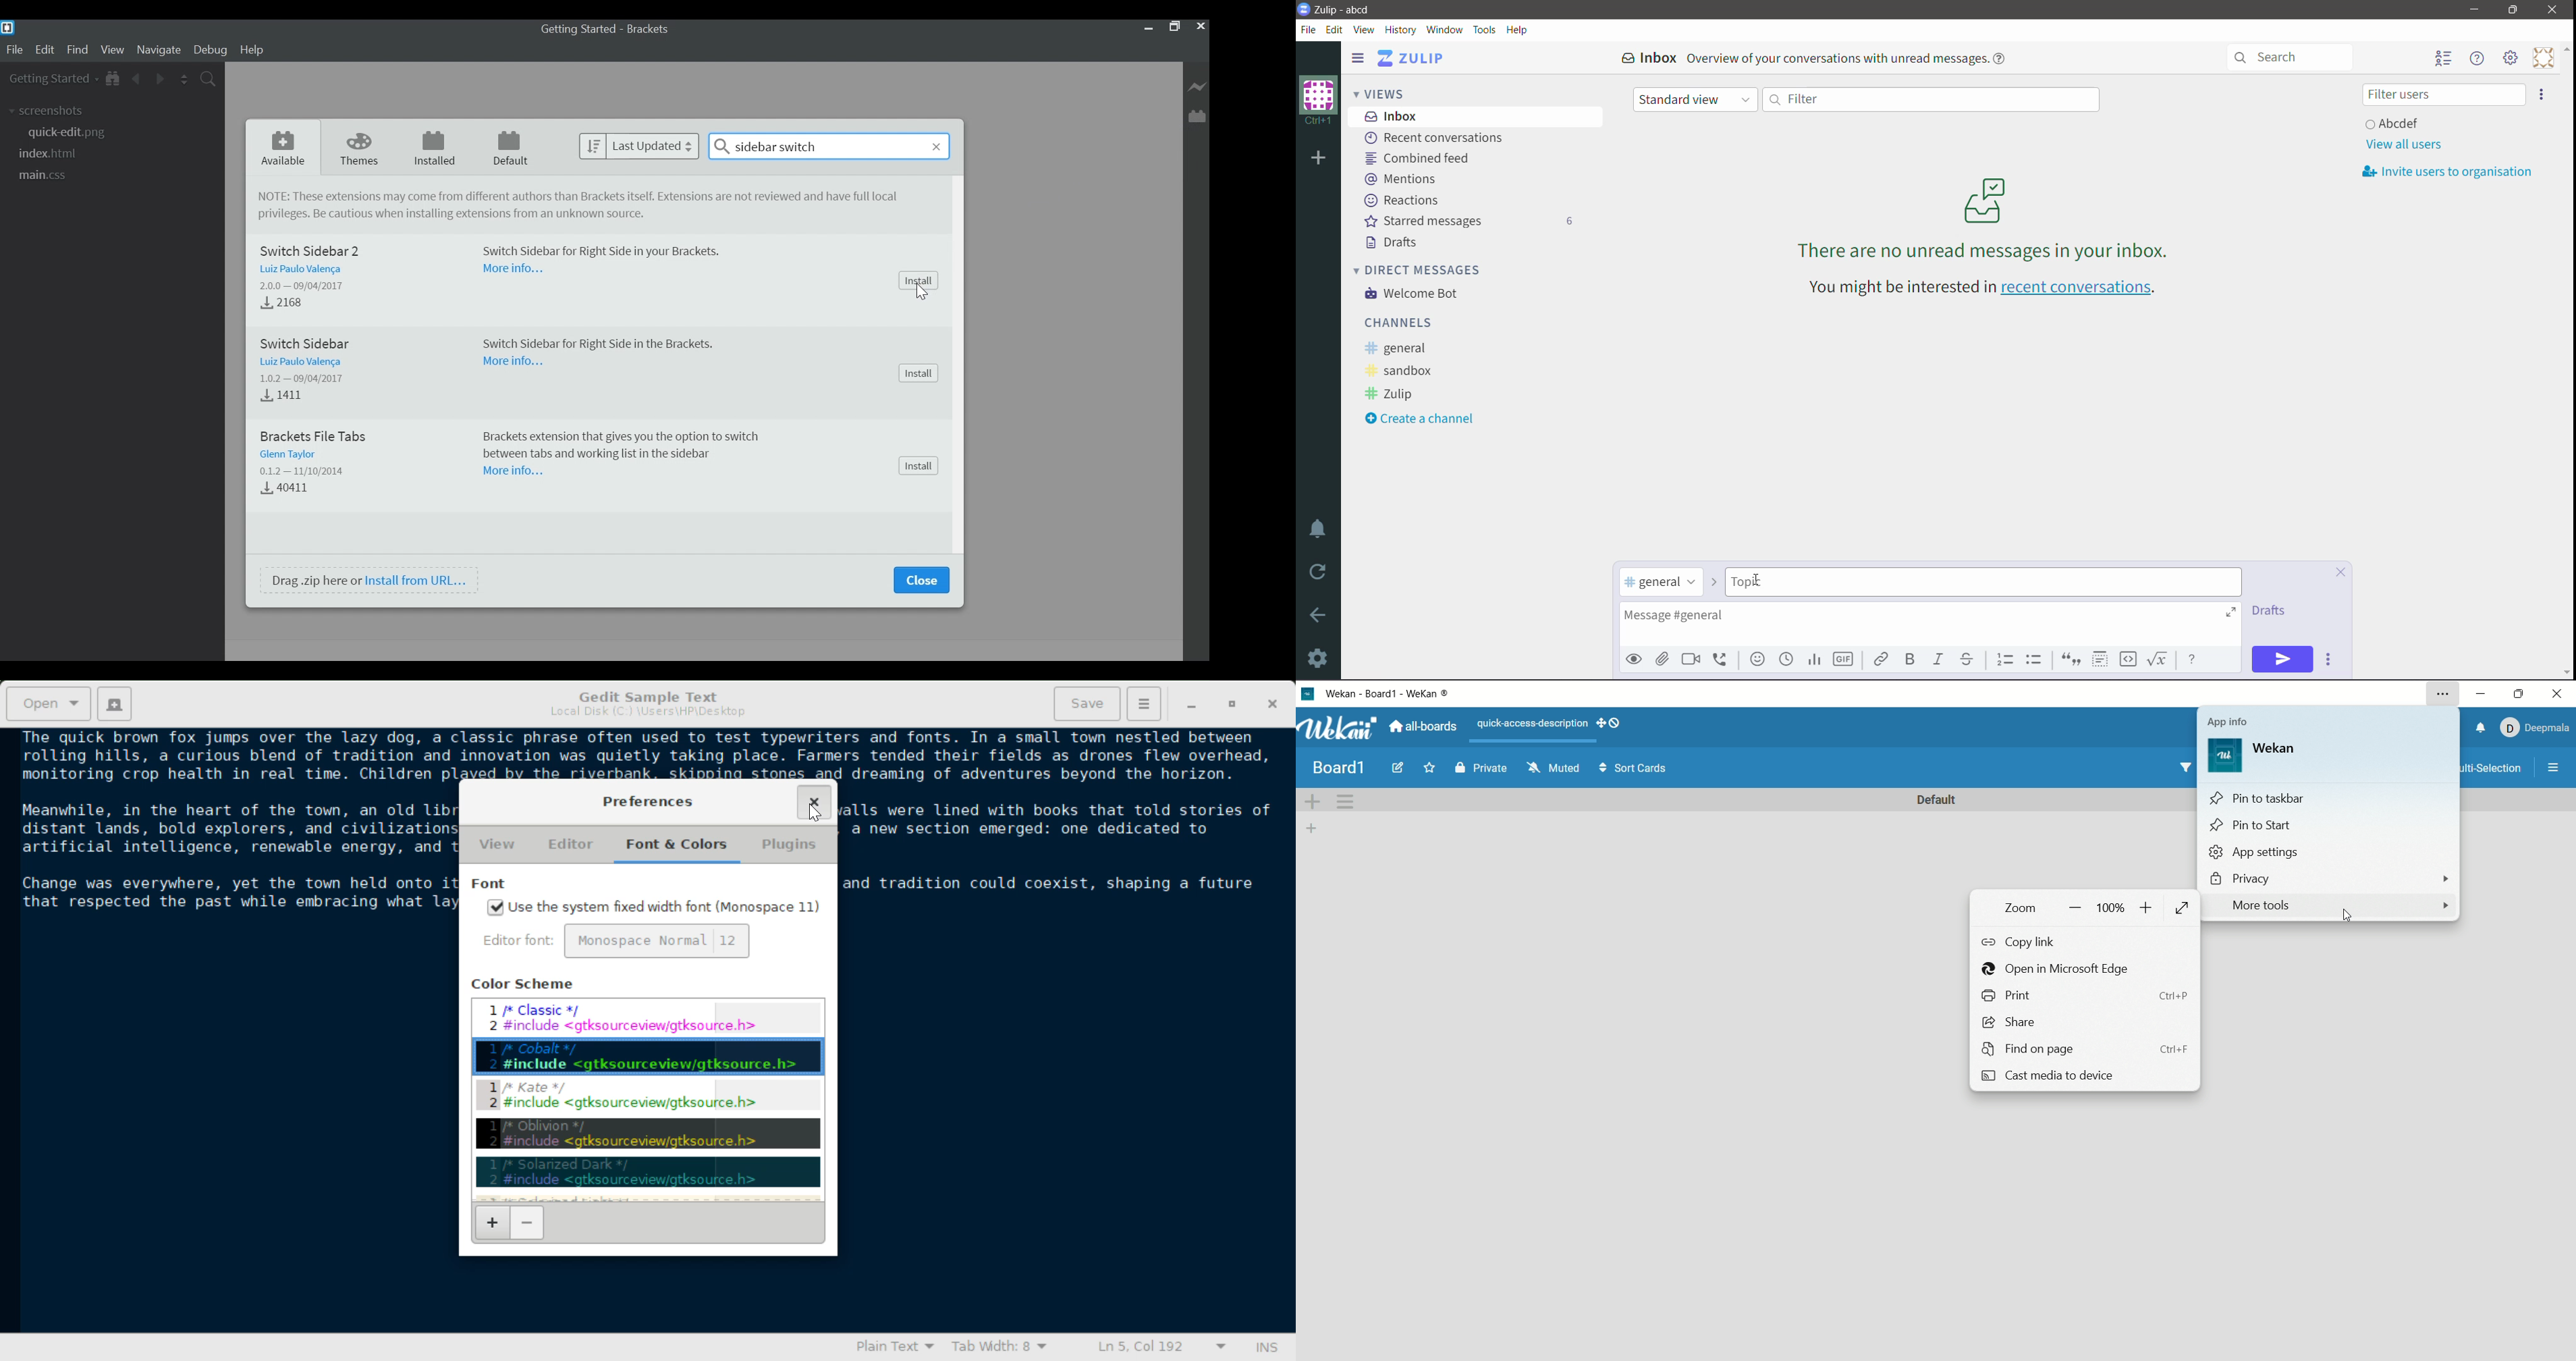 The height and width of the screenshot is (1372, 2576). What do you see at coordinates (1724, 659) in the screenshot?
I see `Add voice call` at bounding box center [1724, 659].